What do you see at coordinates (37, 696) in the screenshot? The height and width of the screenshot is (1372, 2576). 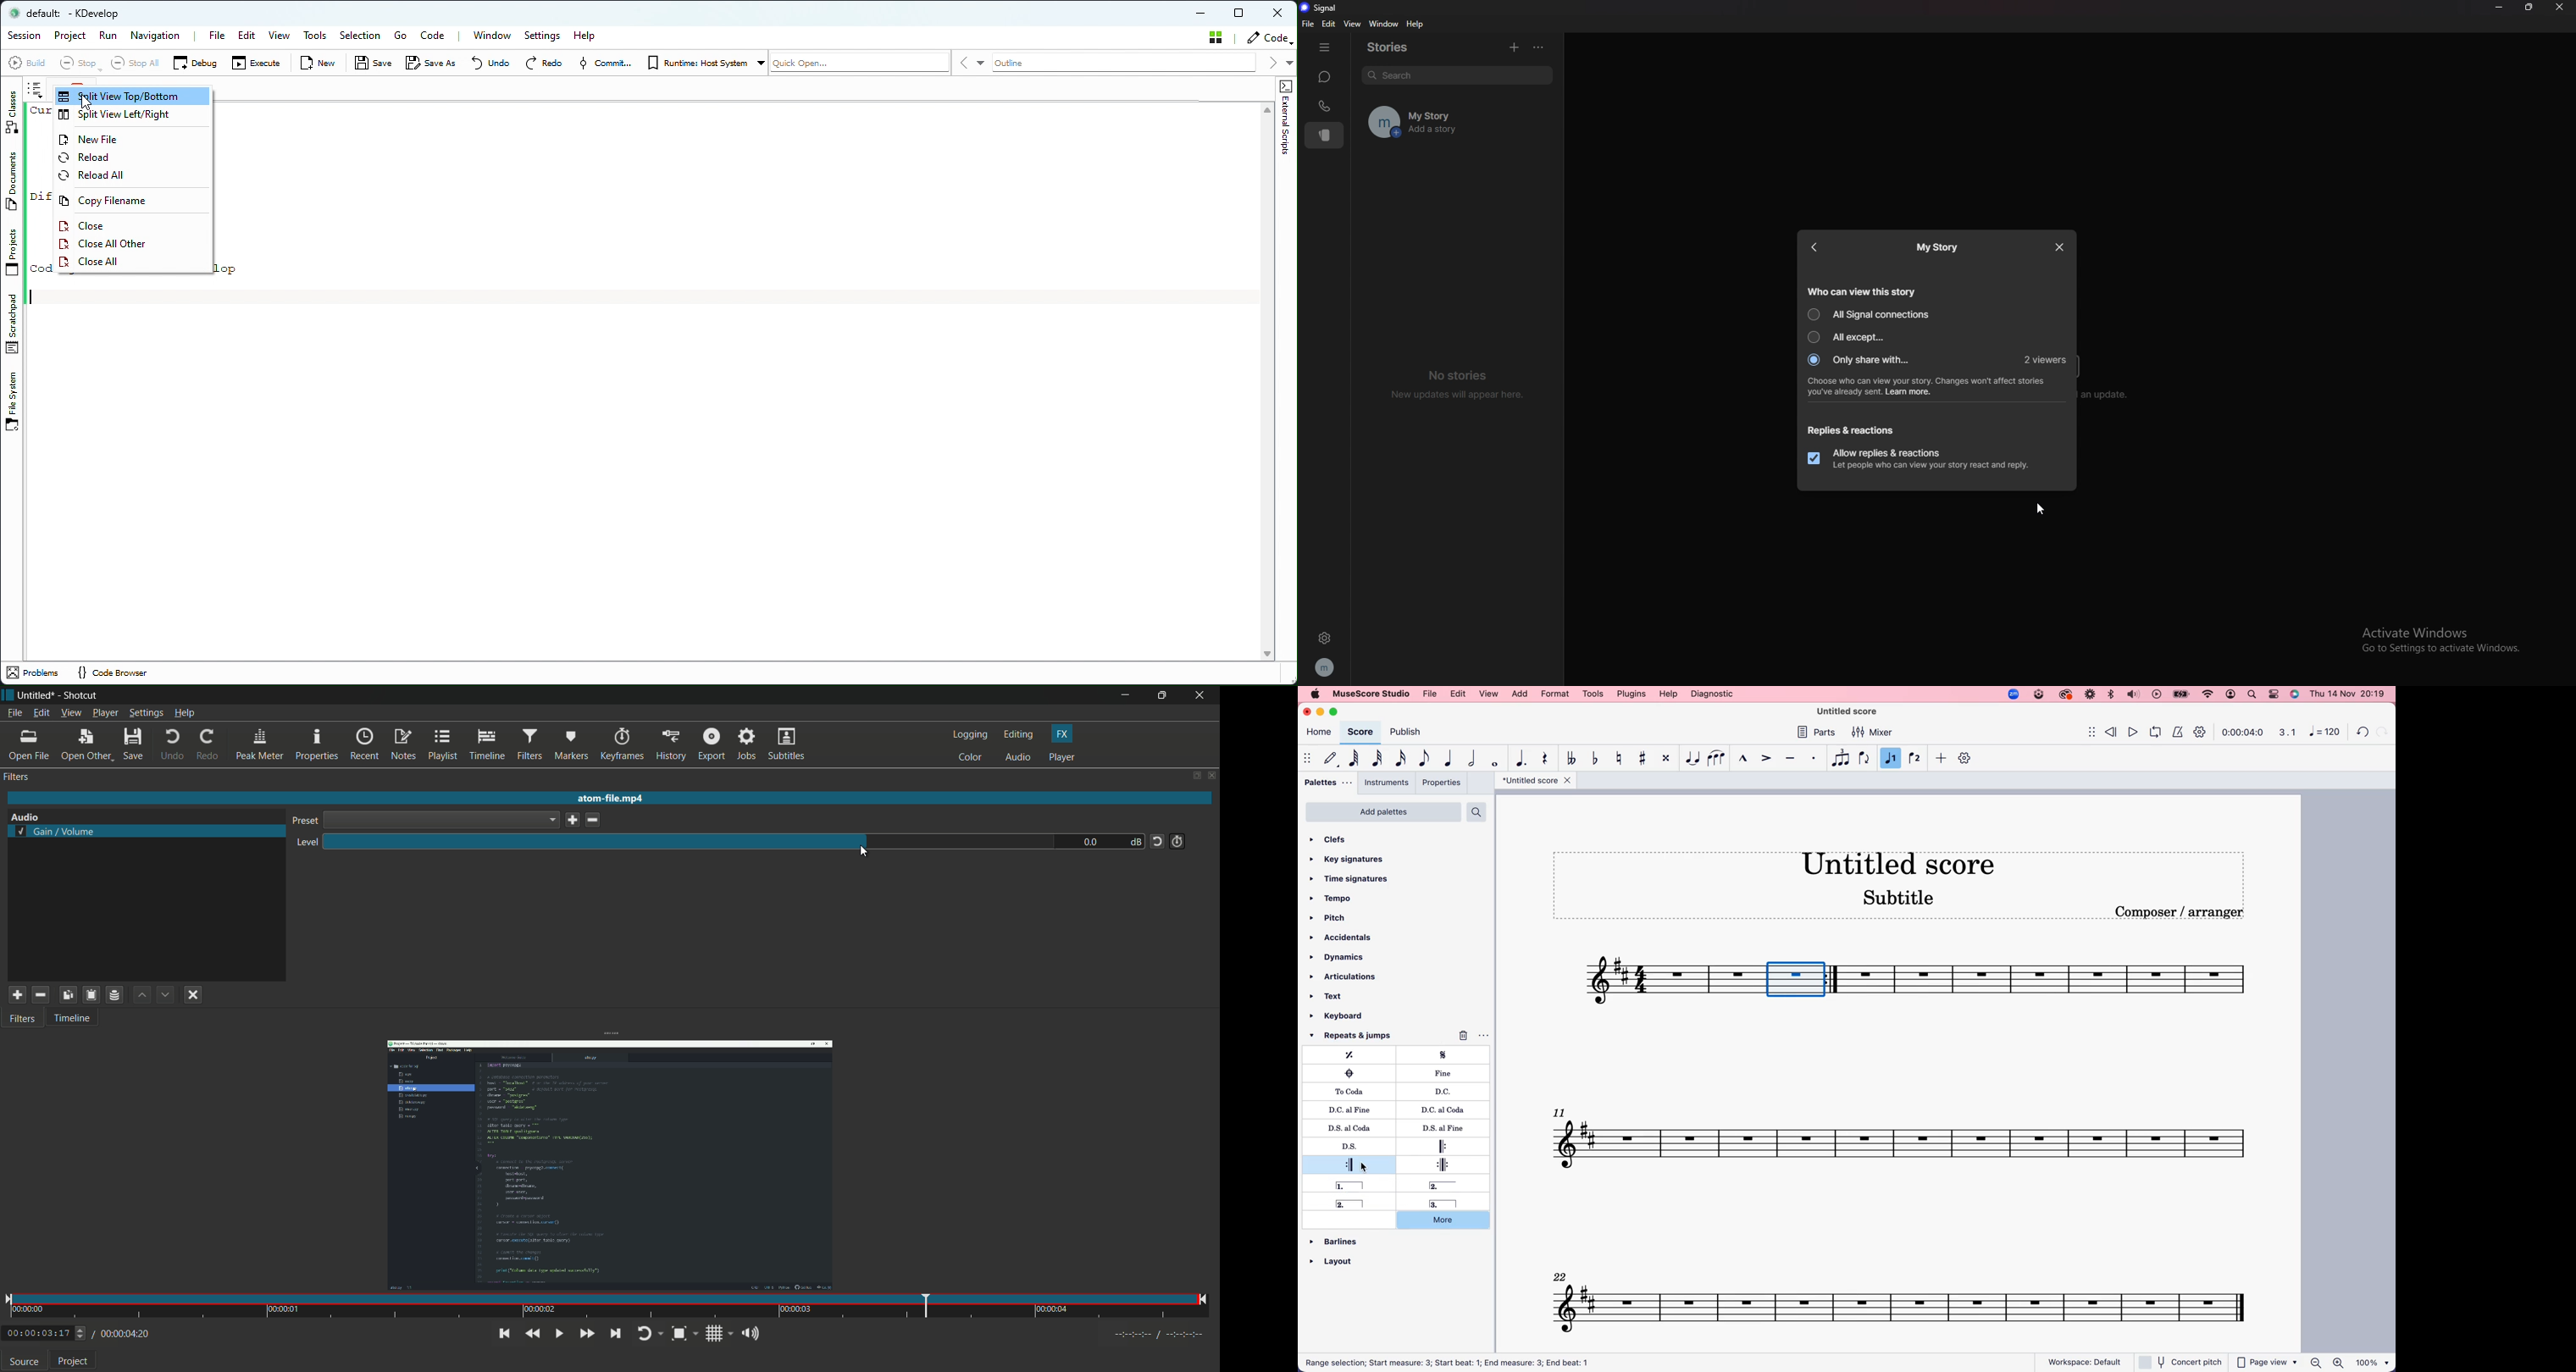 I see `Untitled (file name)` at bounding box center [37, 696].